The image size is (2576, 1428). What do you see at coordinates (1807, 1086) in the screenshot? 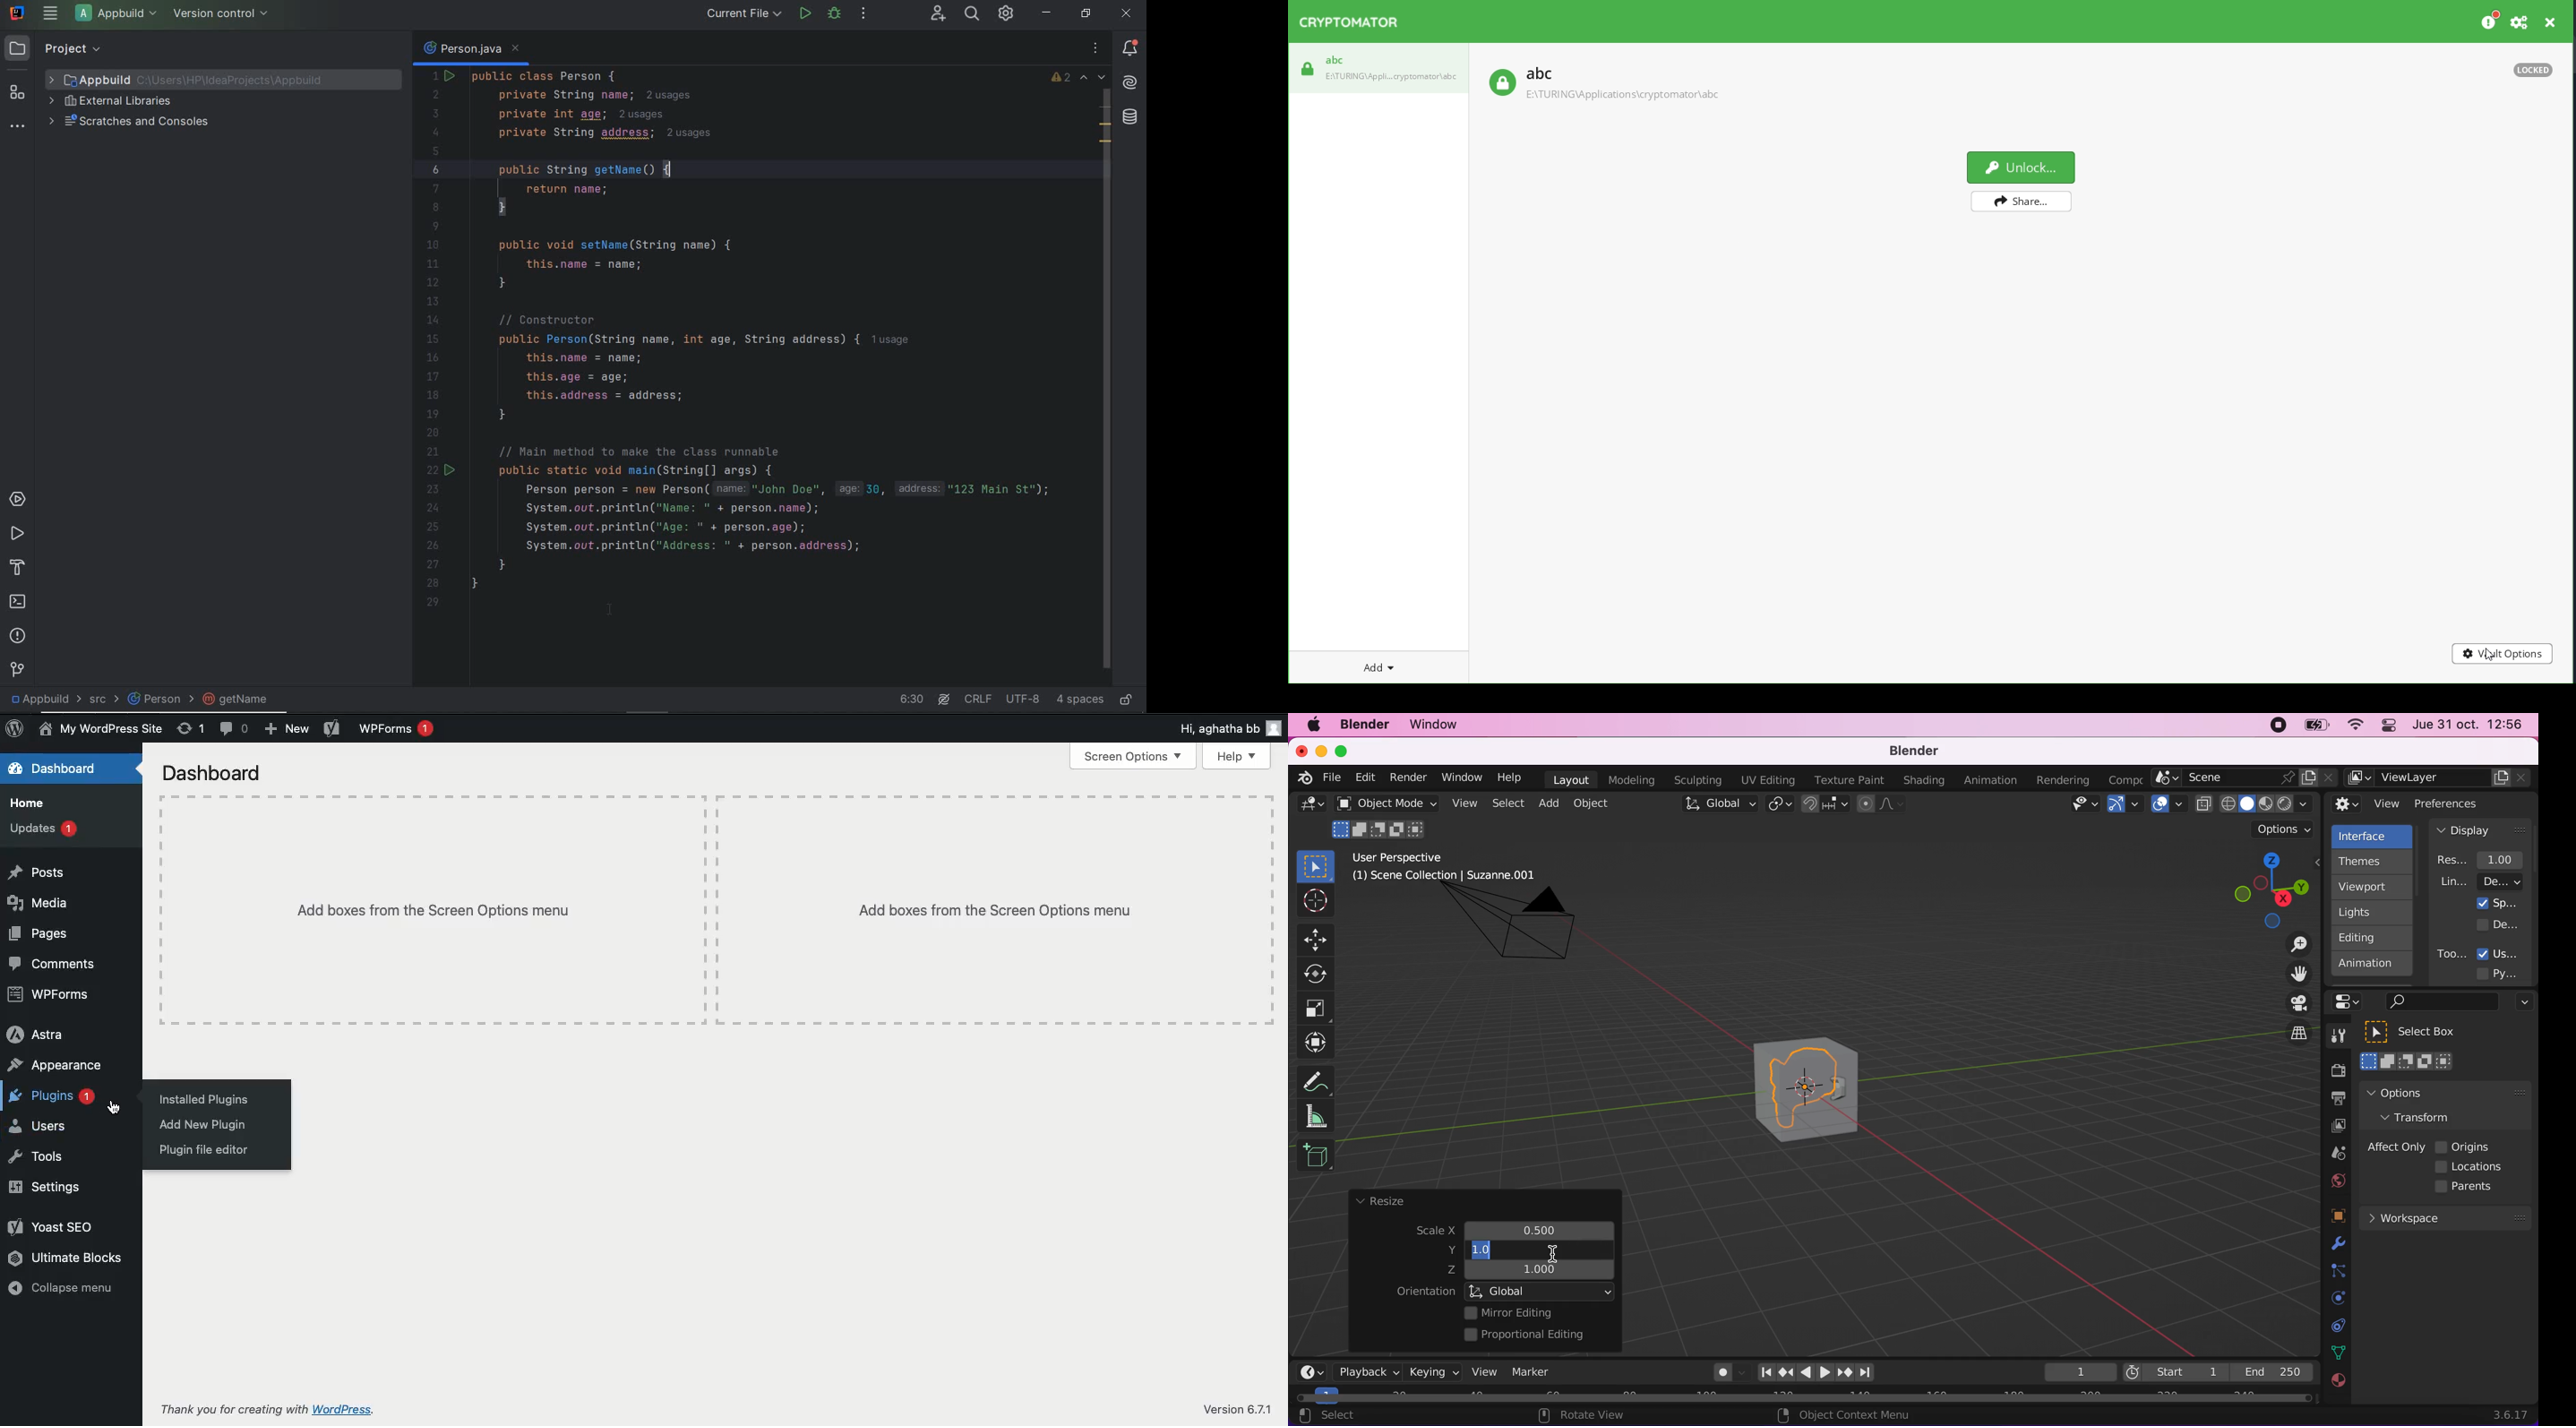
I see `cube` at bounding box center [1807, 1086].